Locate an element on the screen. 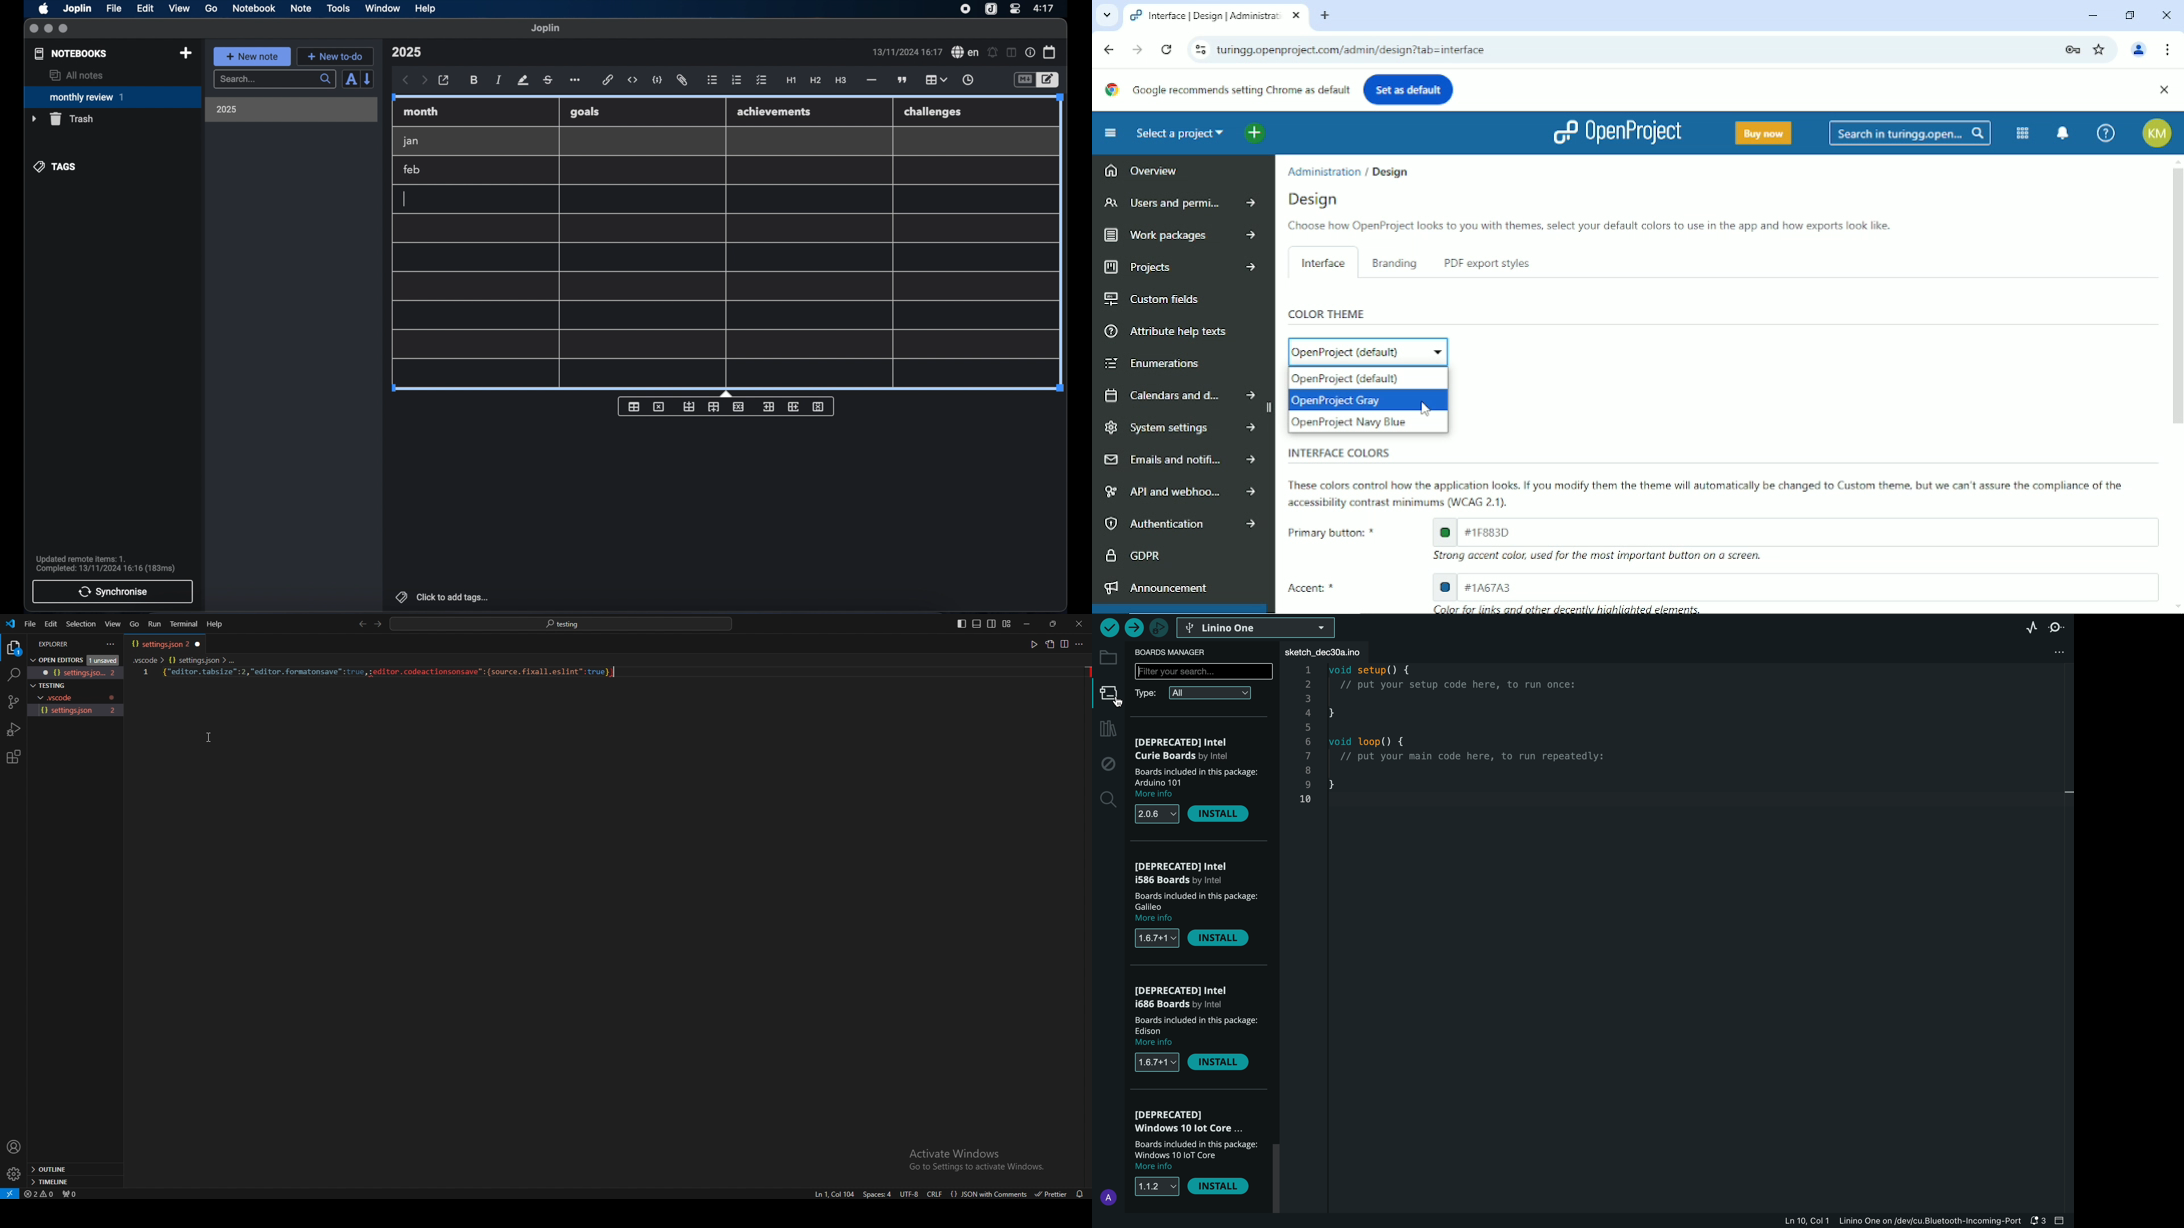 The width and height of the screenshot is (2184, 1232). heading 1 is located at coordinates (792, 81).